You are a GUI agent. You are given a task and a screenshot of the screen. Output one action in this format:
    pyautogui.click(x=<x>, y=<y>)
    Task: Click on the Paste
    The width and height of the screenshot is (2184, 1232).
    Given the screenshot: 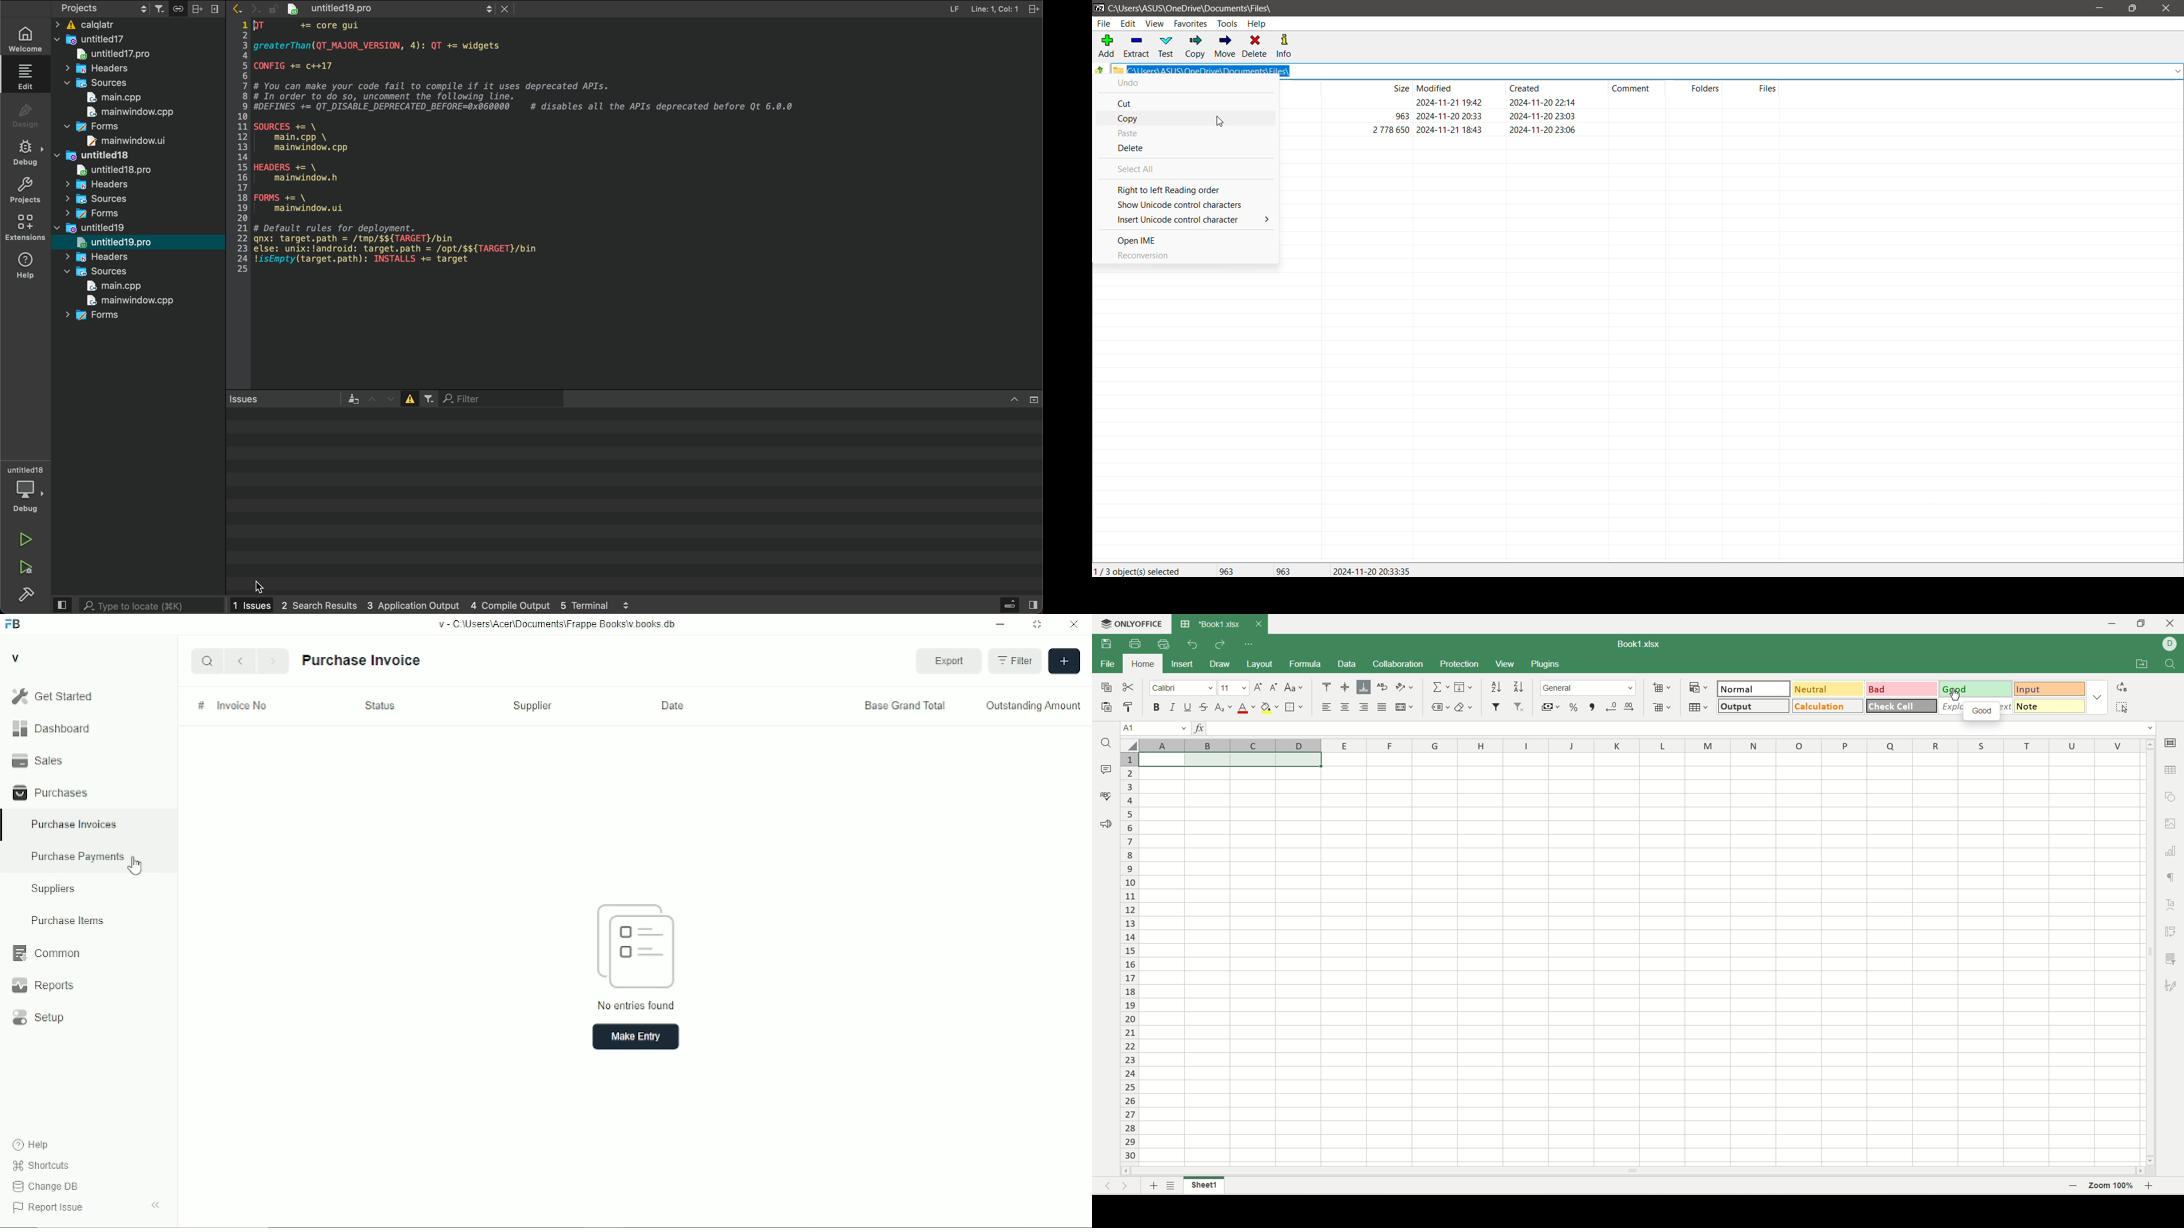 What is the action you would take?
    pyautogui.click(x=1128, y=134)
    